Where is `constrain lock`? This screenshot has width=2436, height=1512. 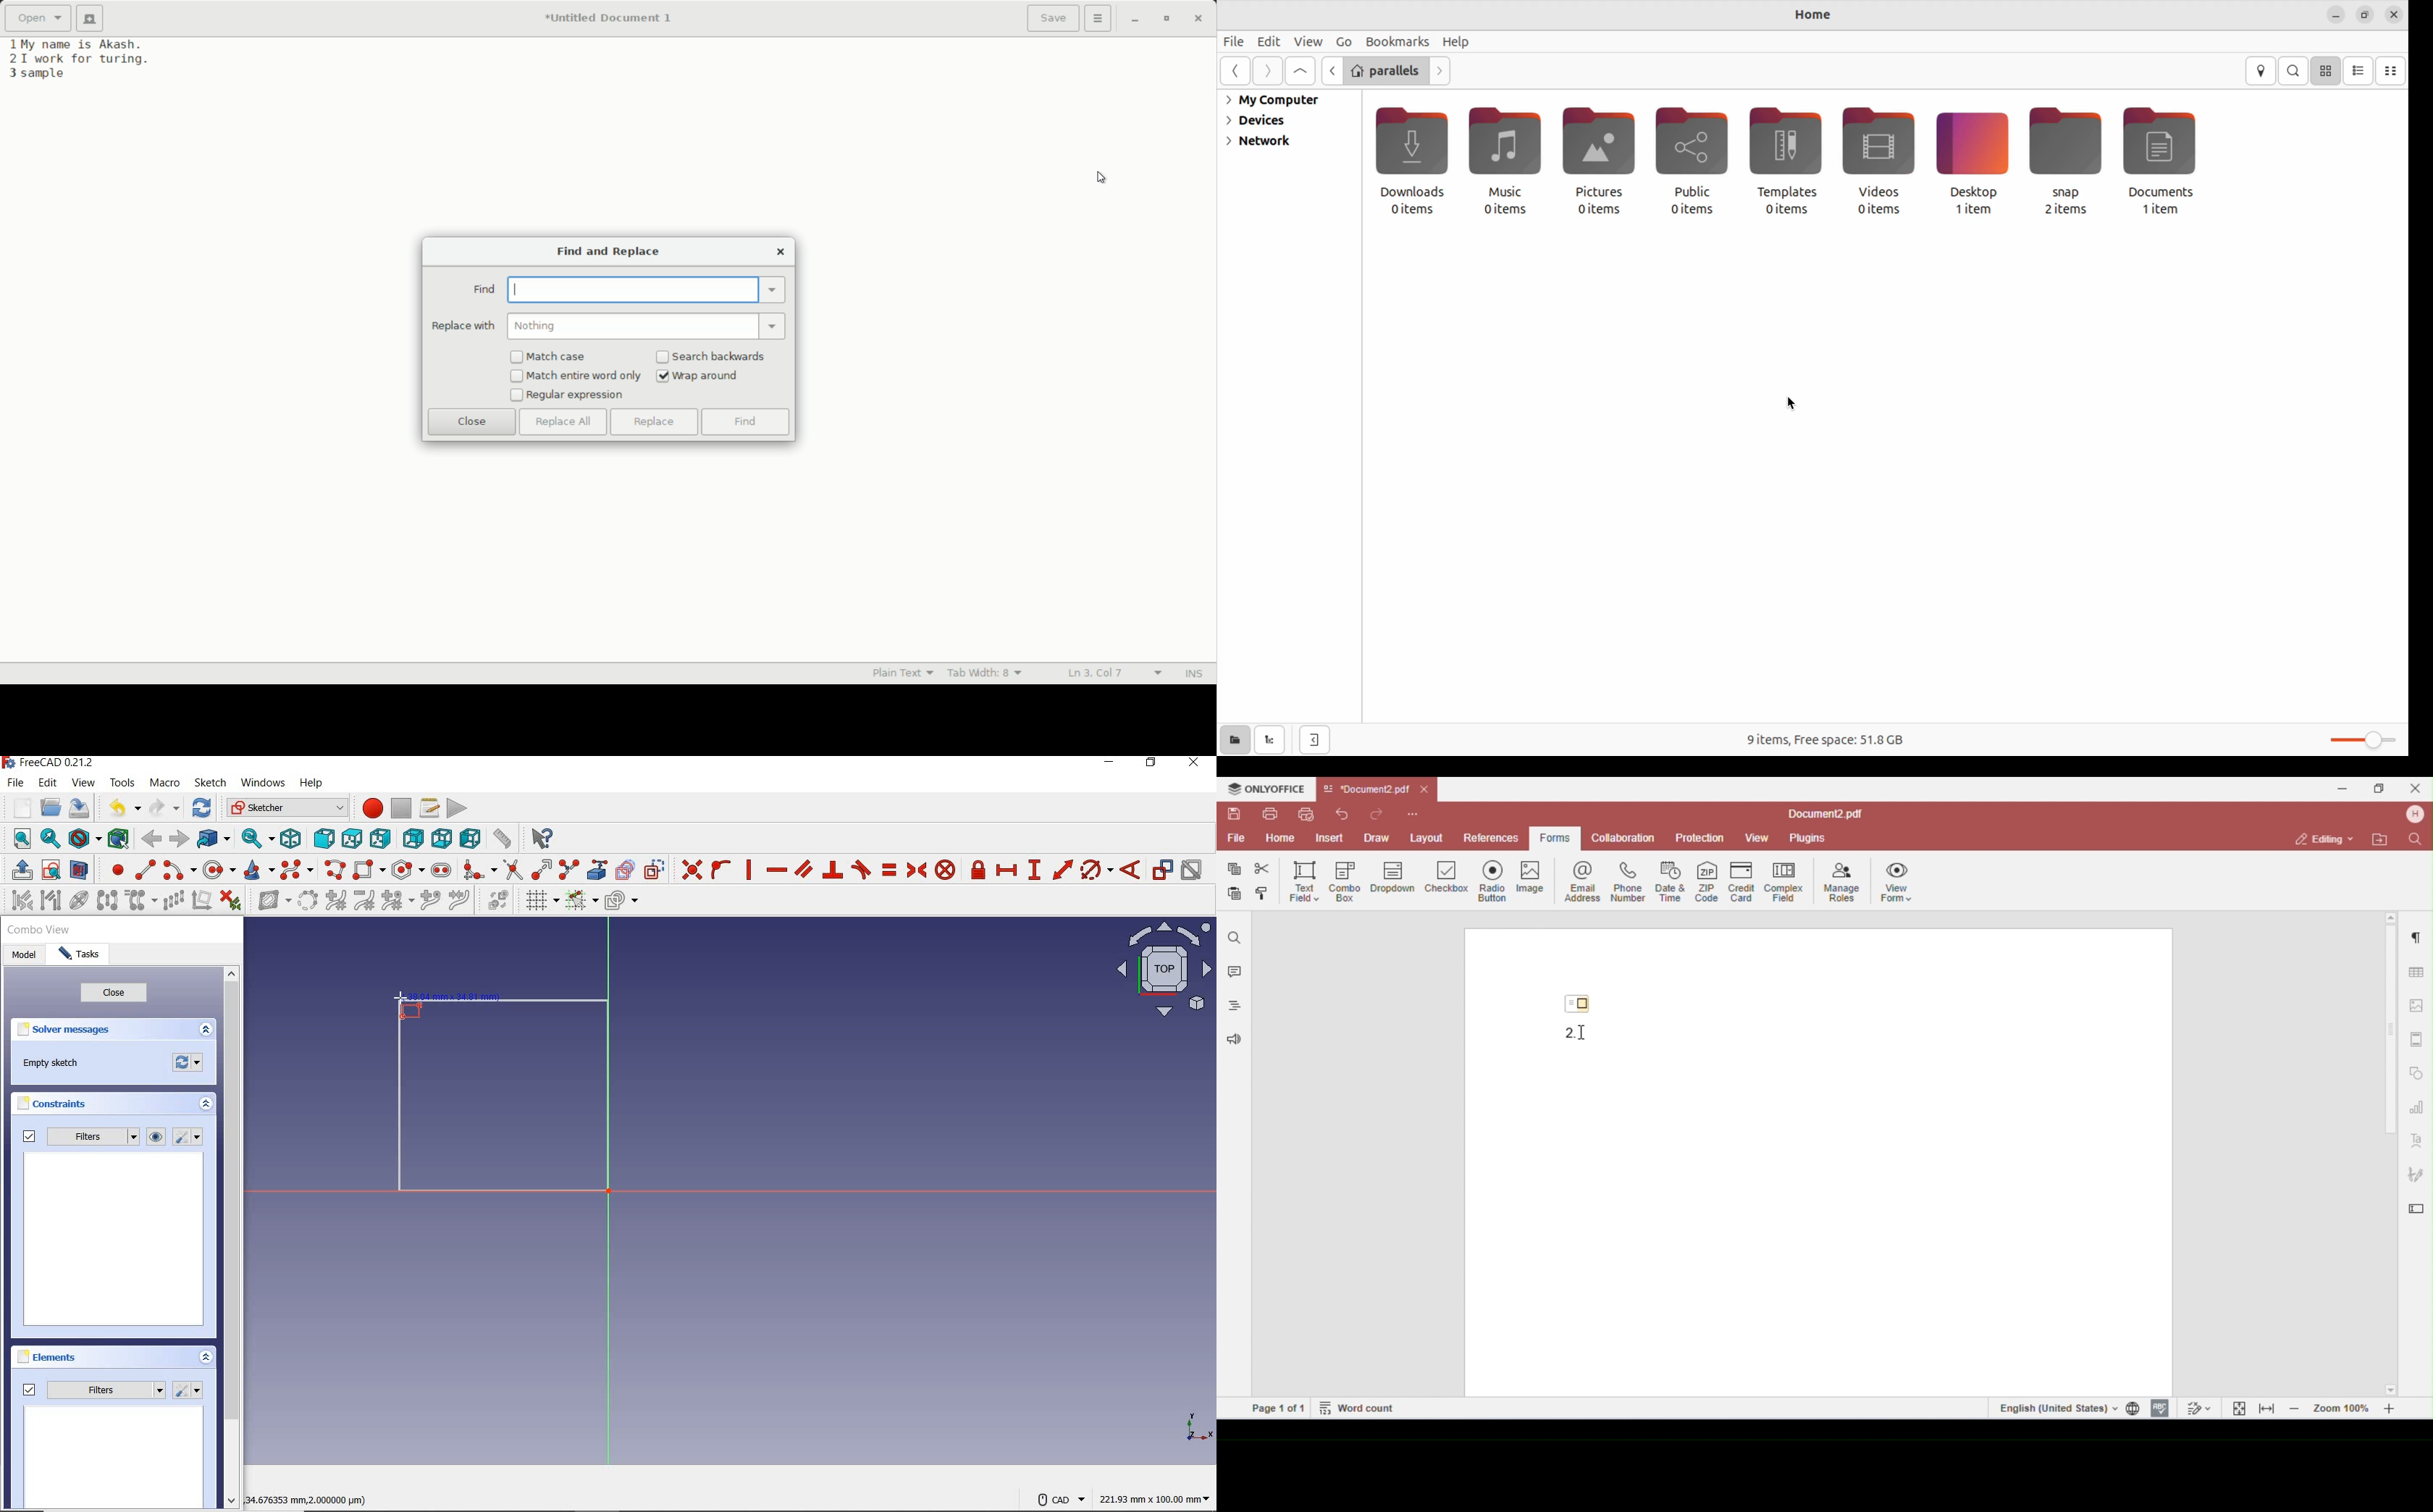 constrain lock is located at coordinates (978, 870).